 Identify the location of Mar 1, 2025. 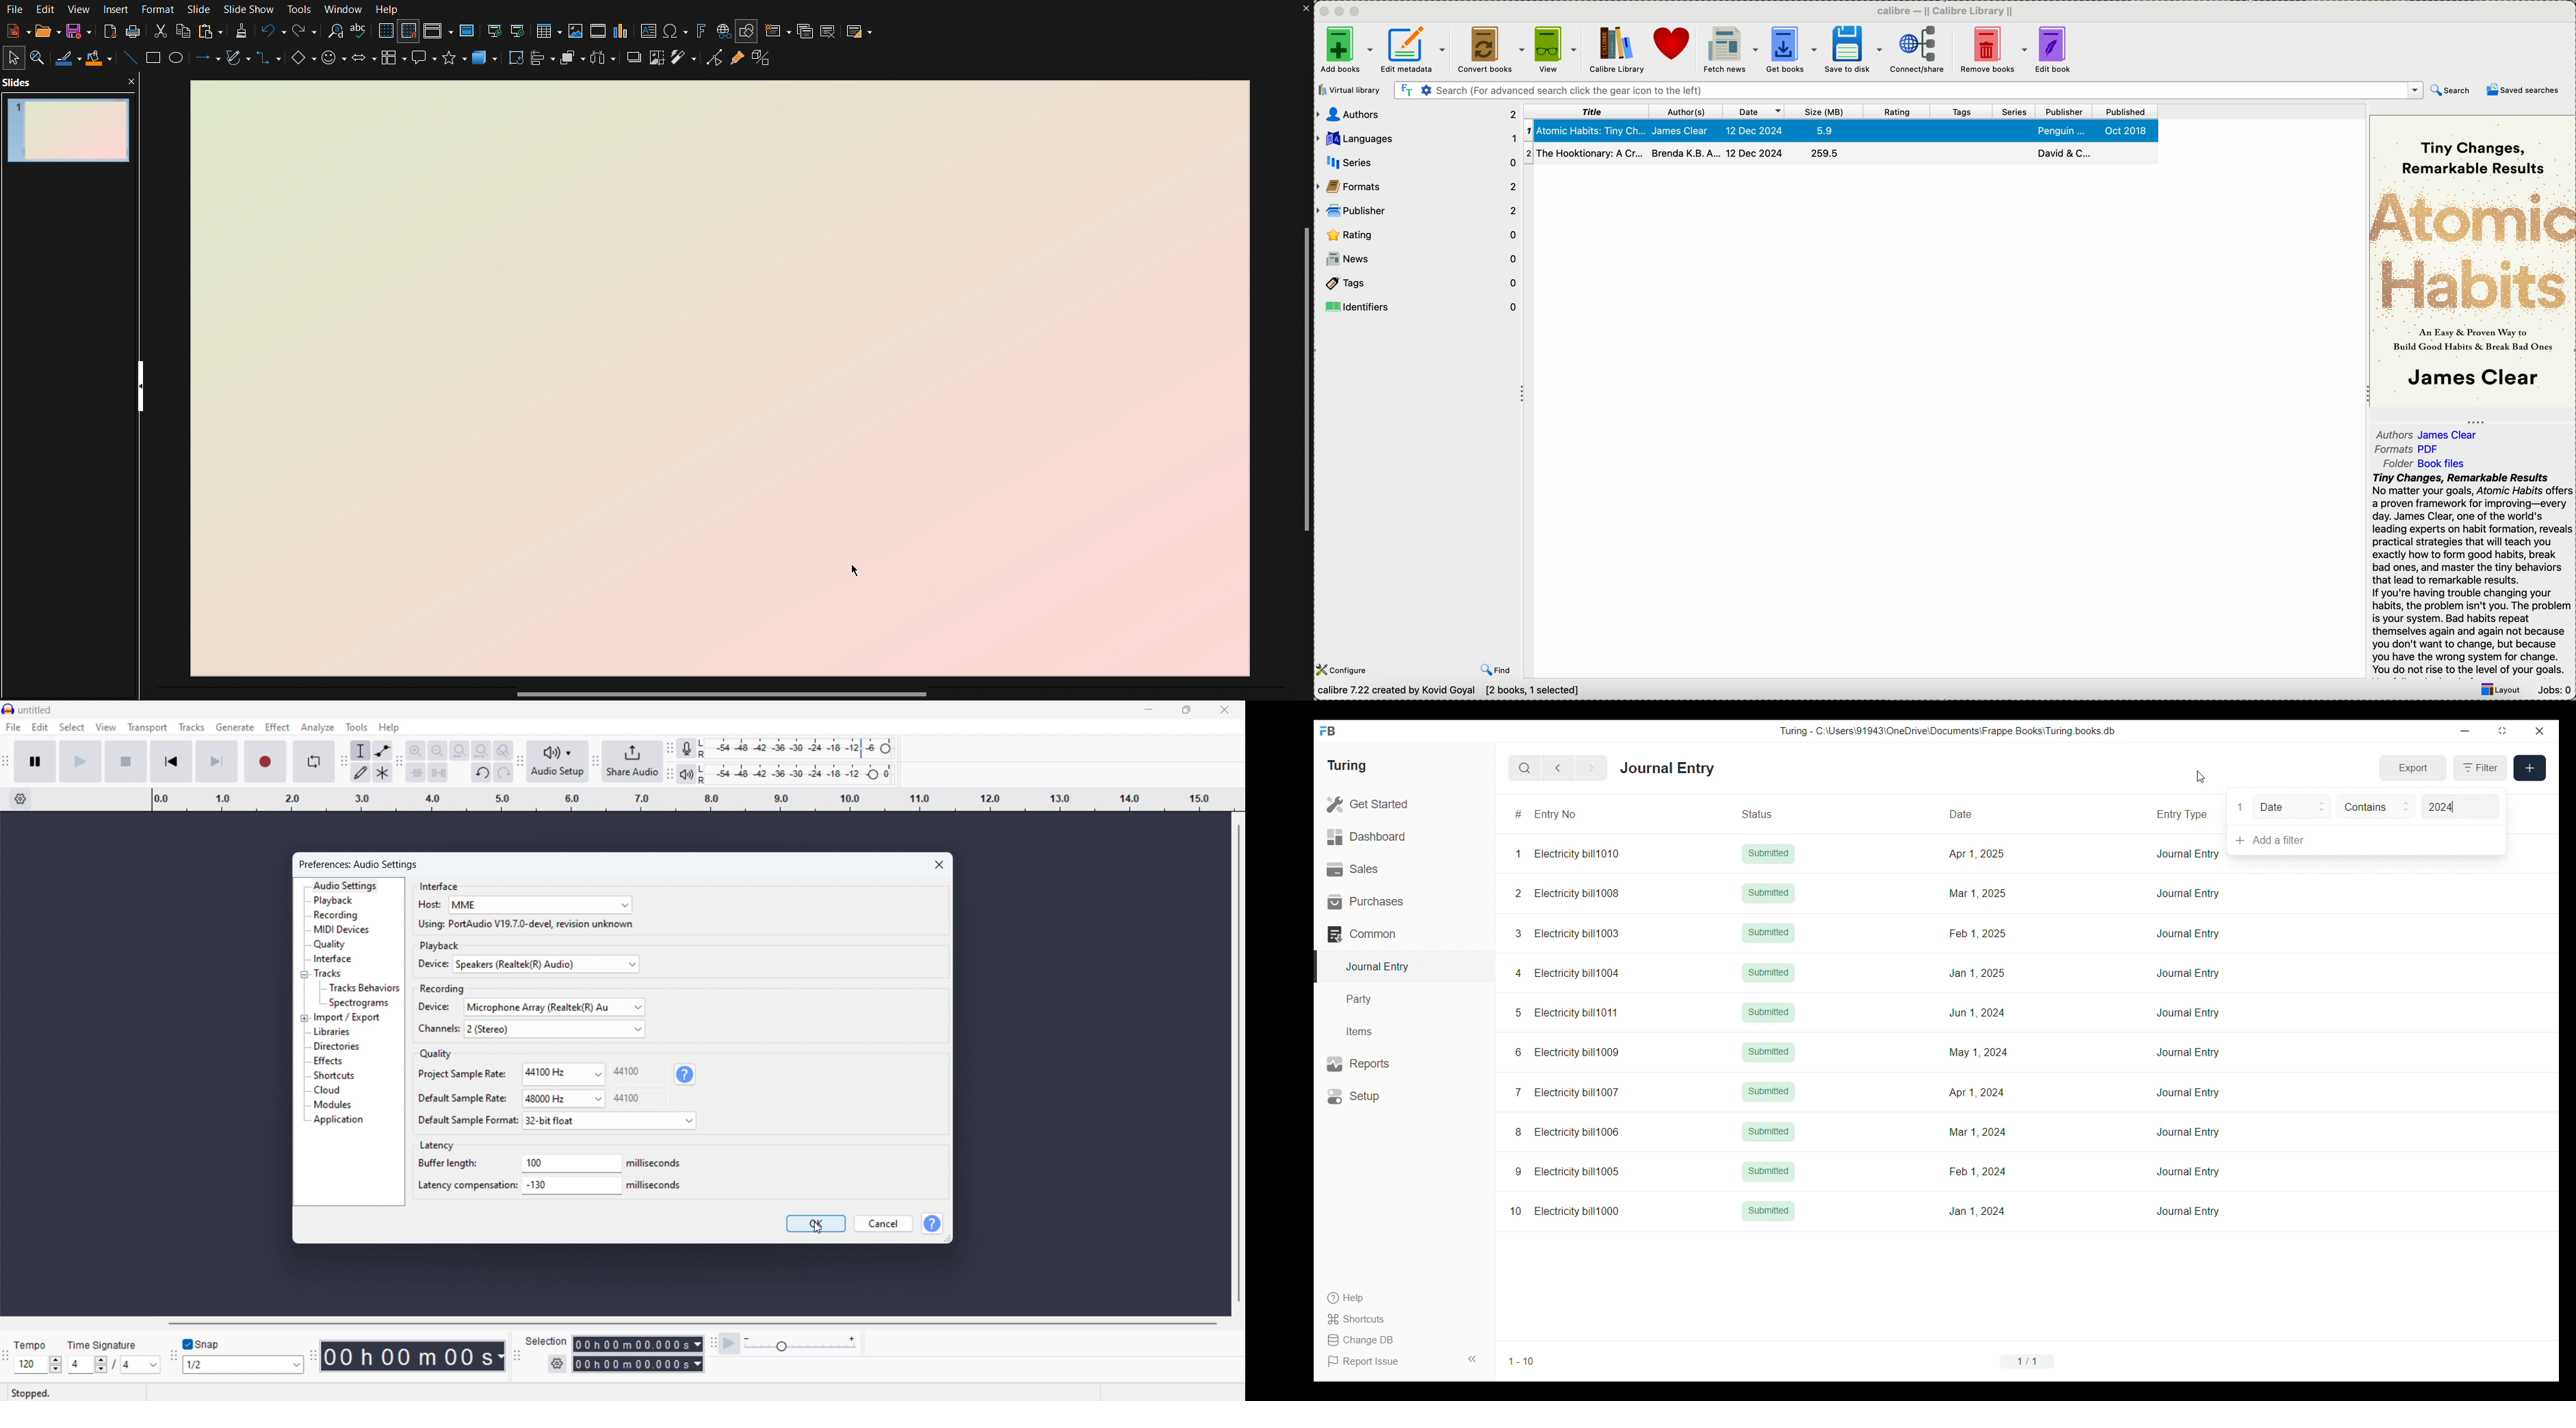
(1976, 893).